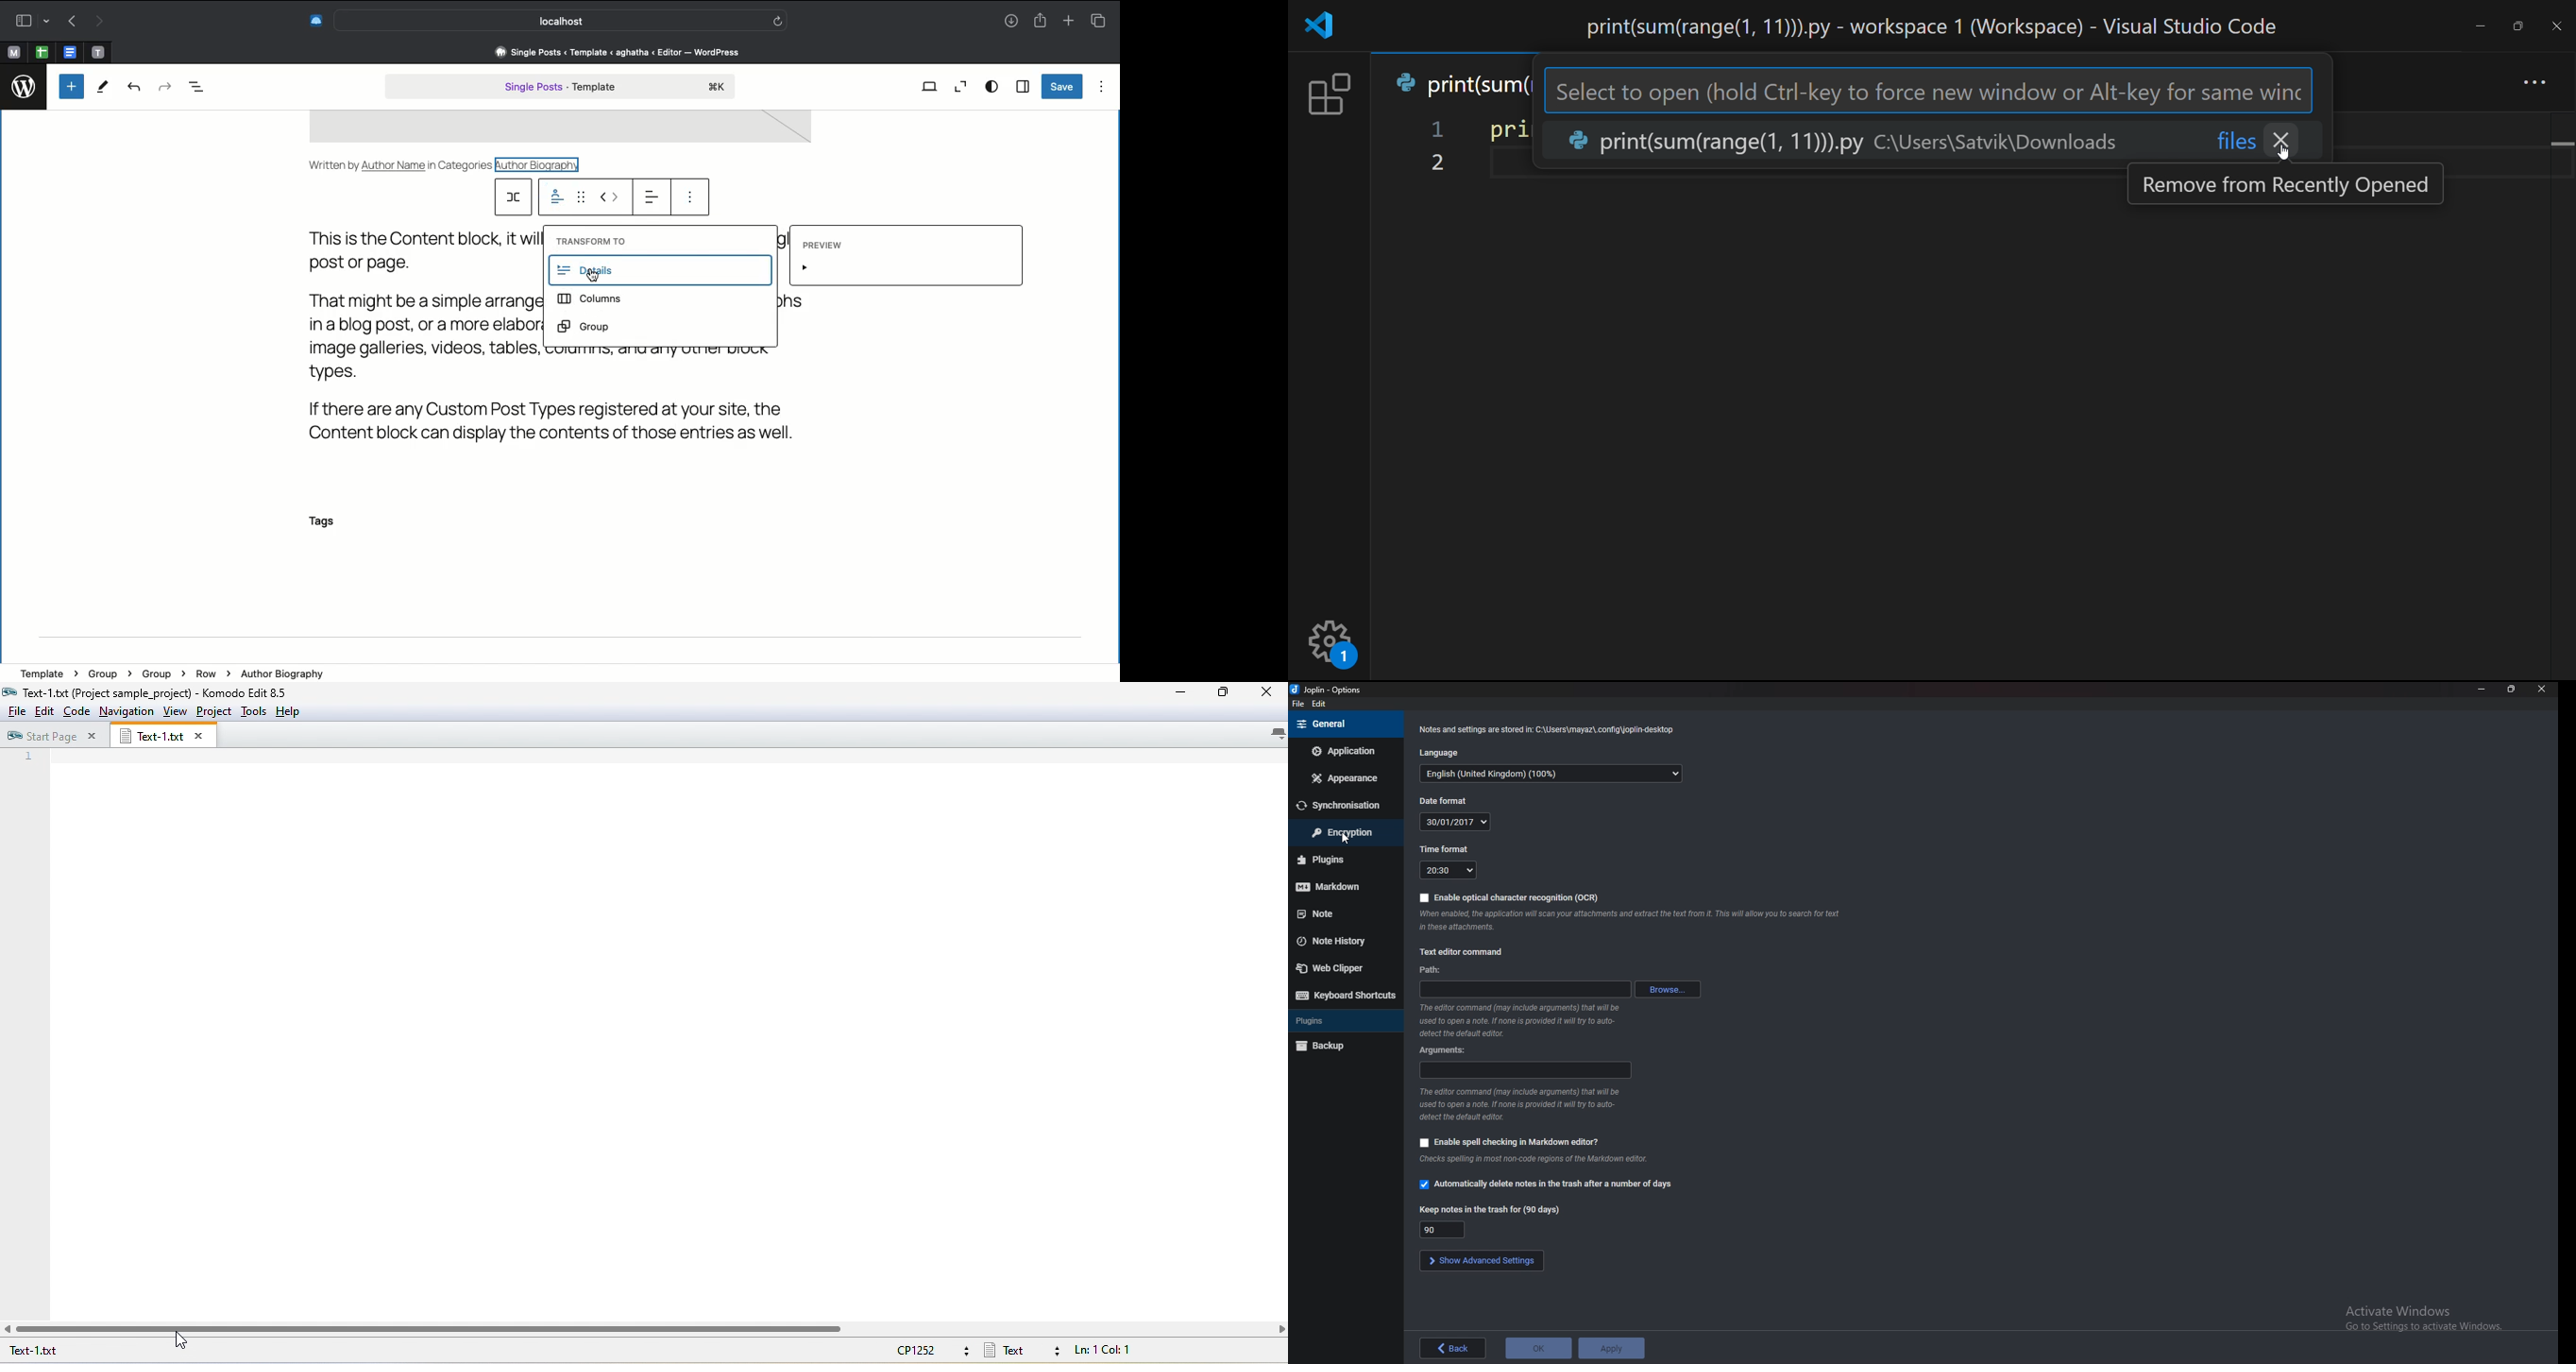 Image resolution: width=2576 pixels, height=1372 pixels. What do you see at coordinates (1345, 967) in the screenshot?
I see `web clipper` at bounding box center [1345, 967].